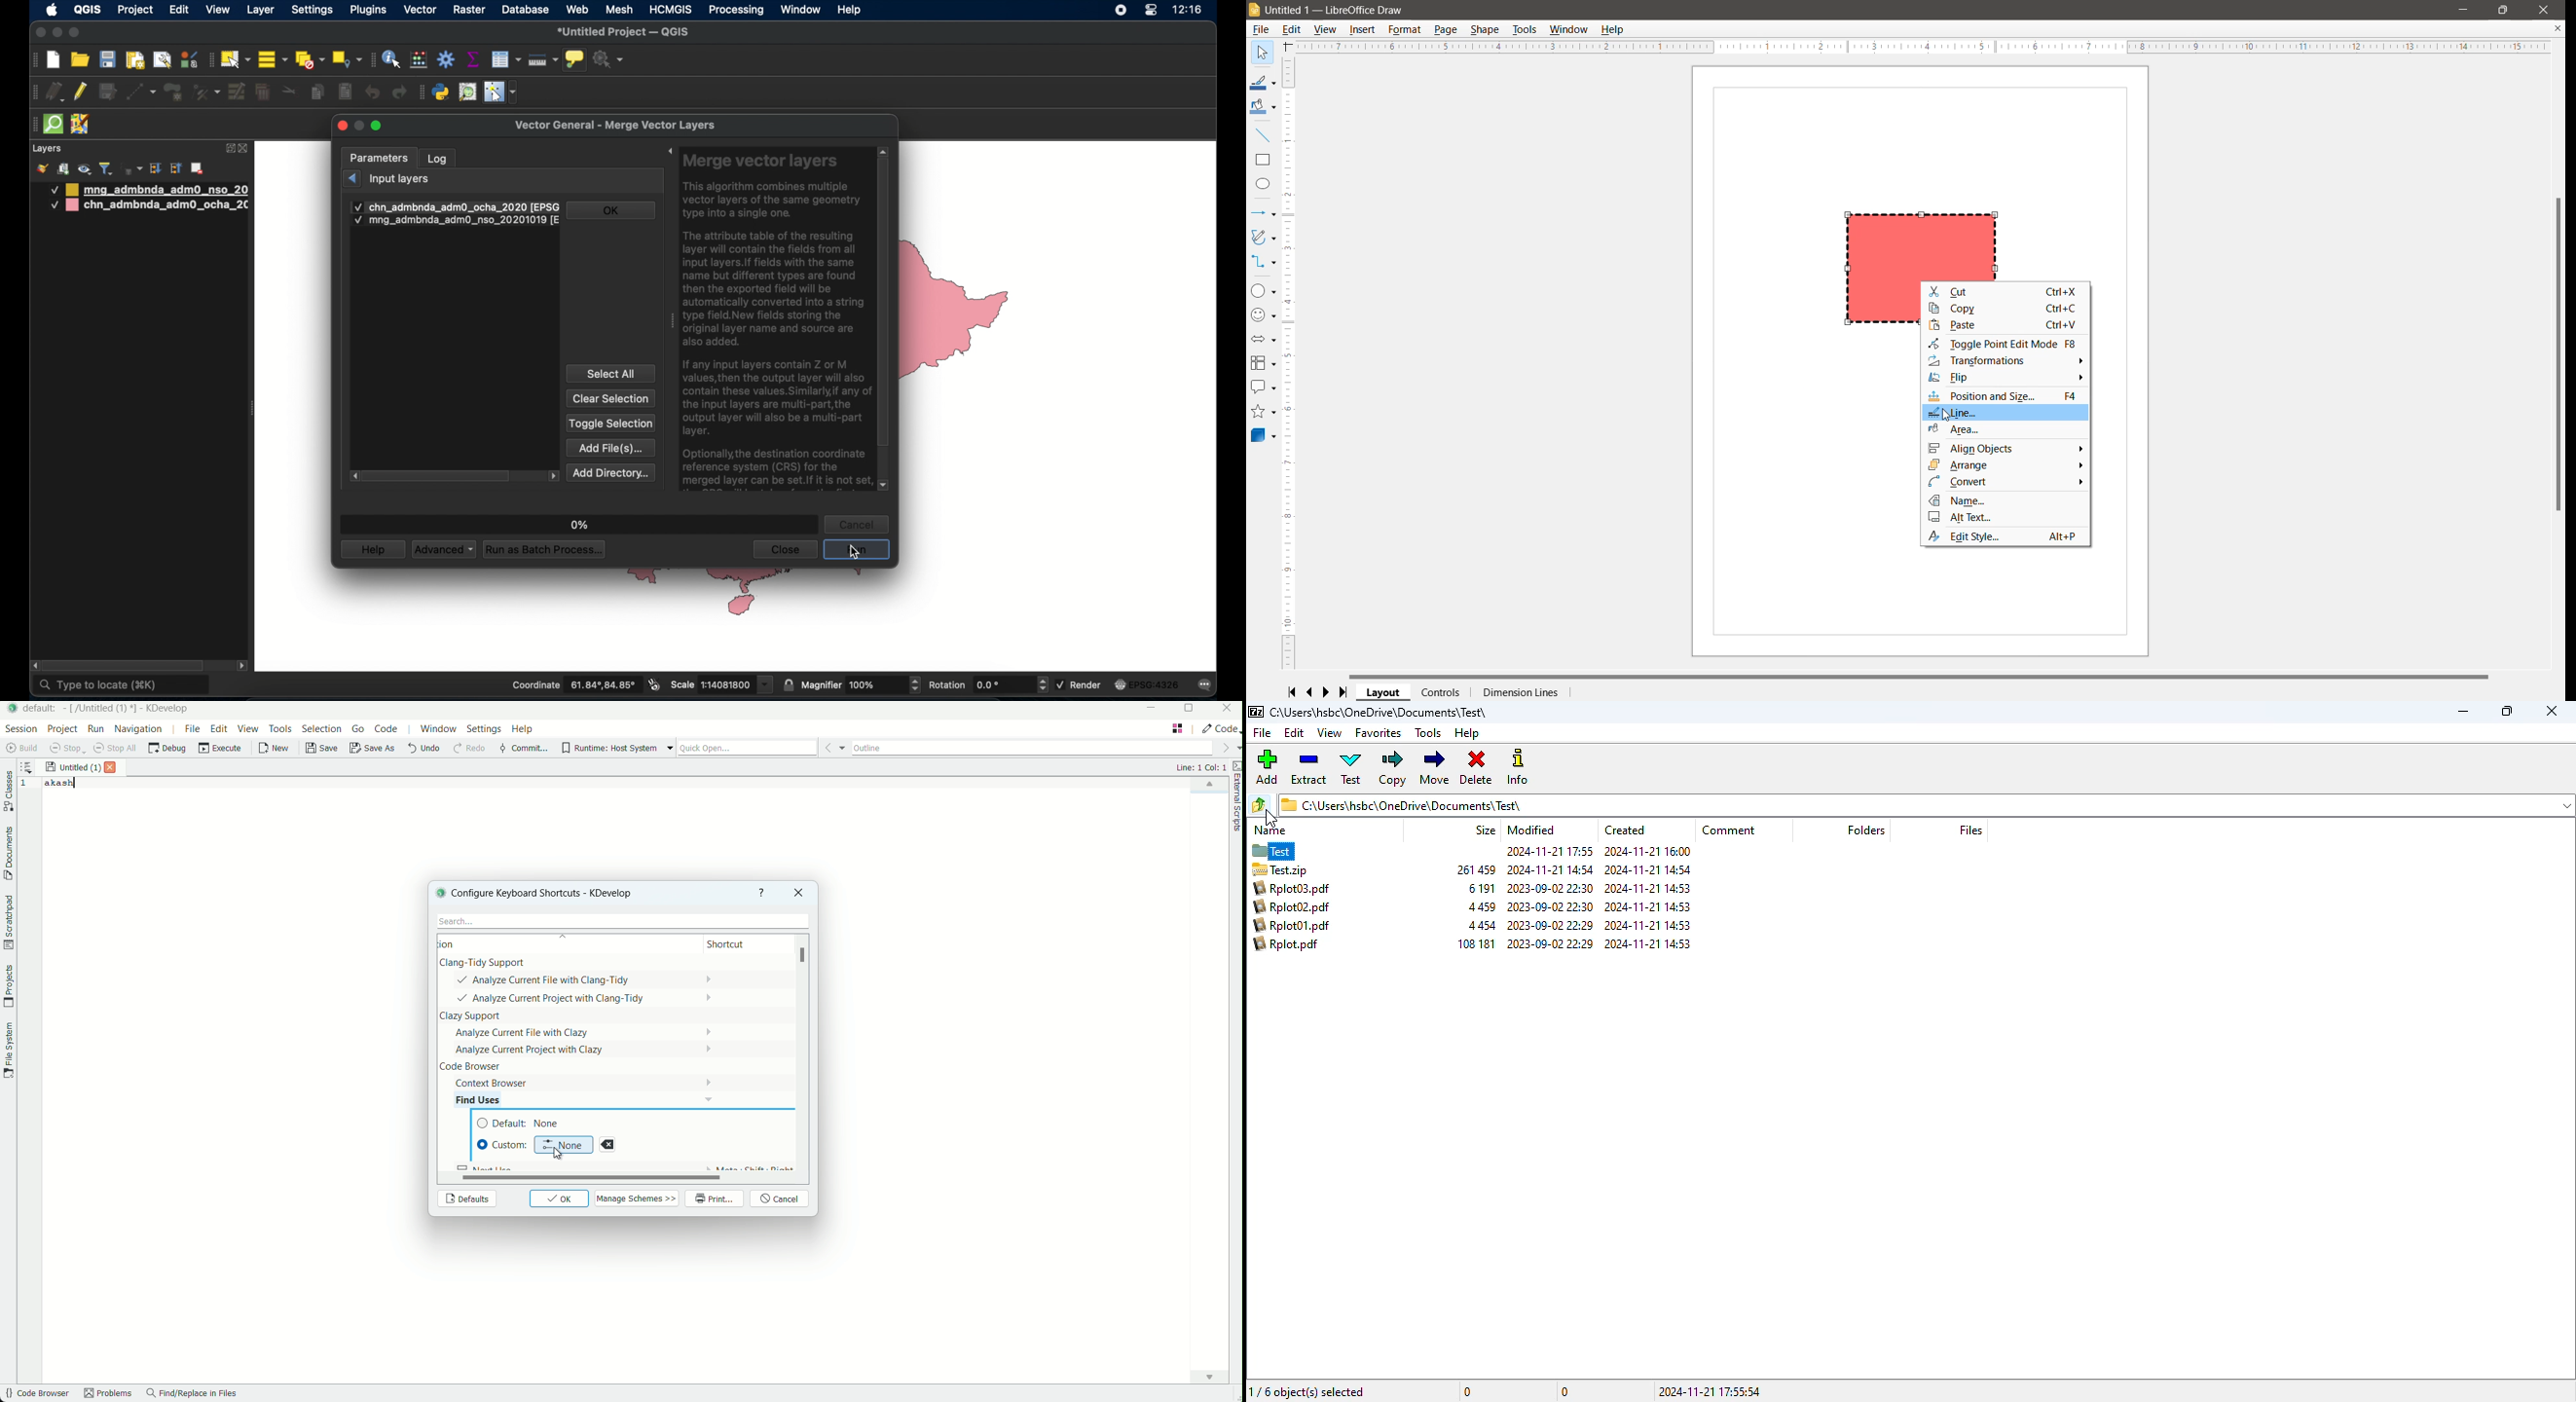 This screenshot has height=1428, width=2576. Describe the element at coordinates (86, 9) in the screenshot. I see `QGIS` at that location.